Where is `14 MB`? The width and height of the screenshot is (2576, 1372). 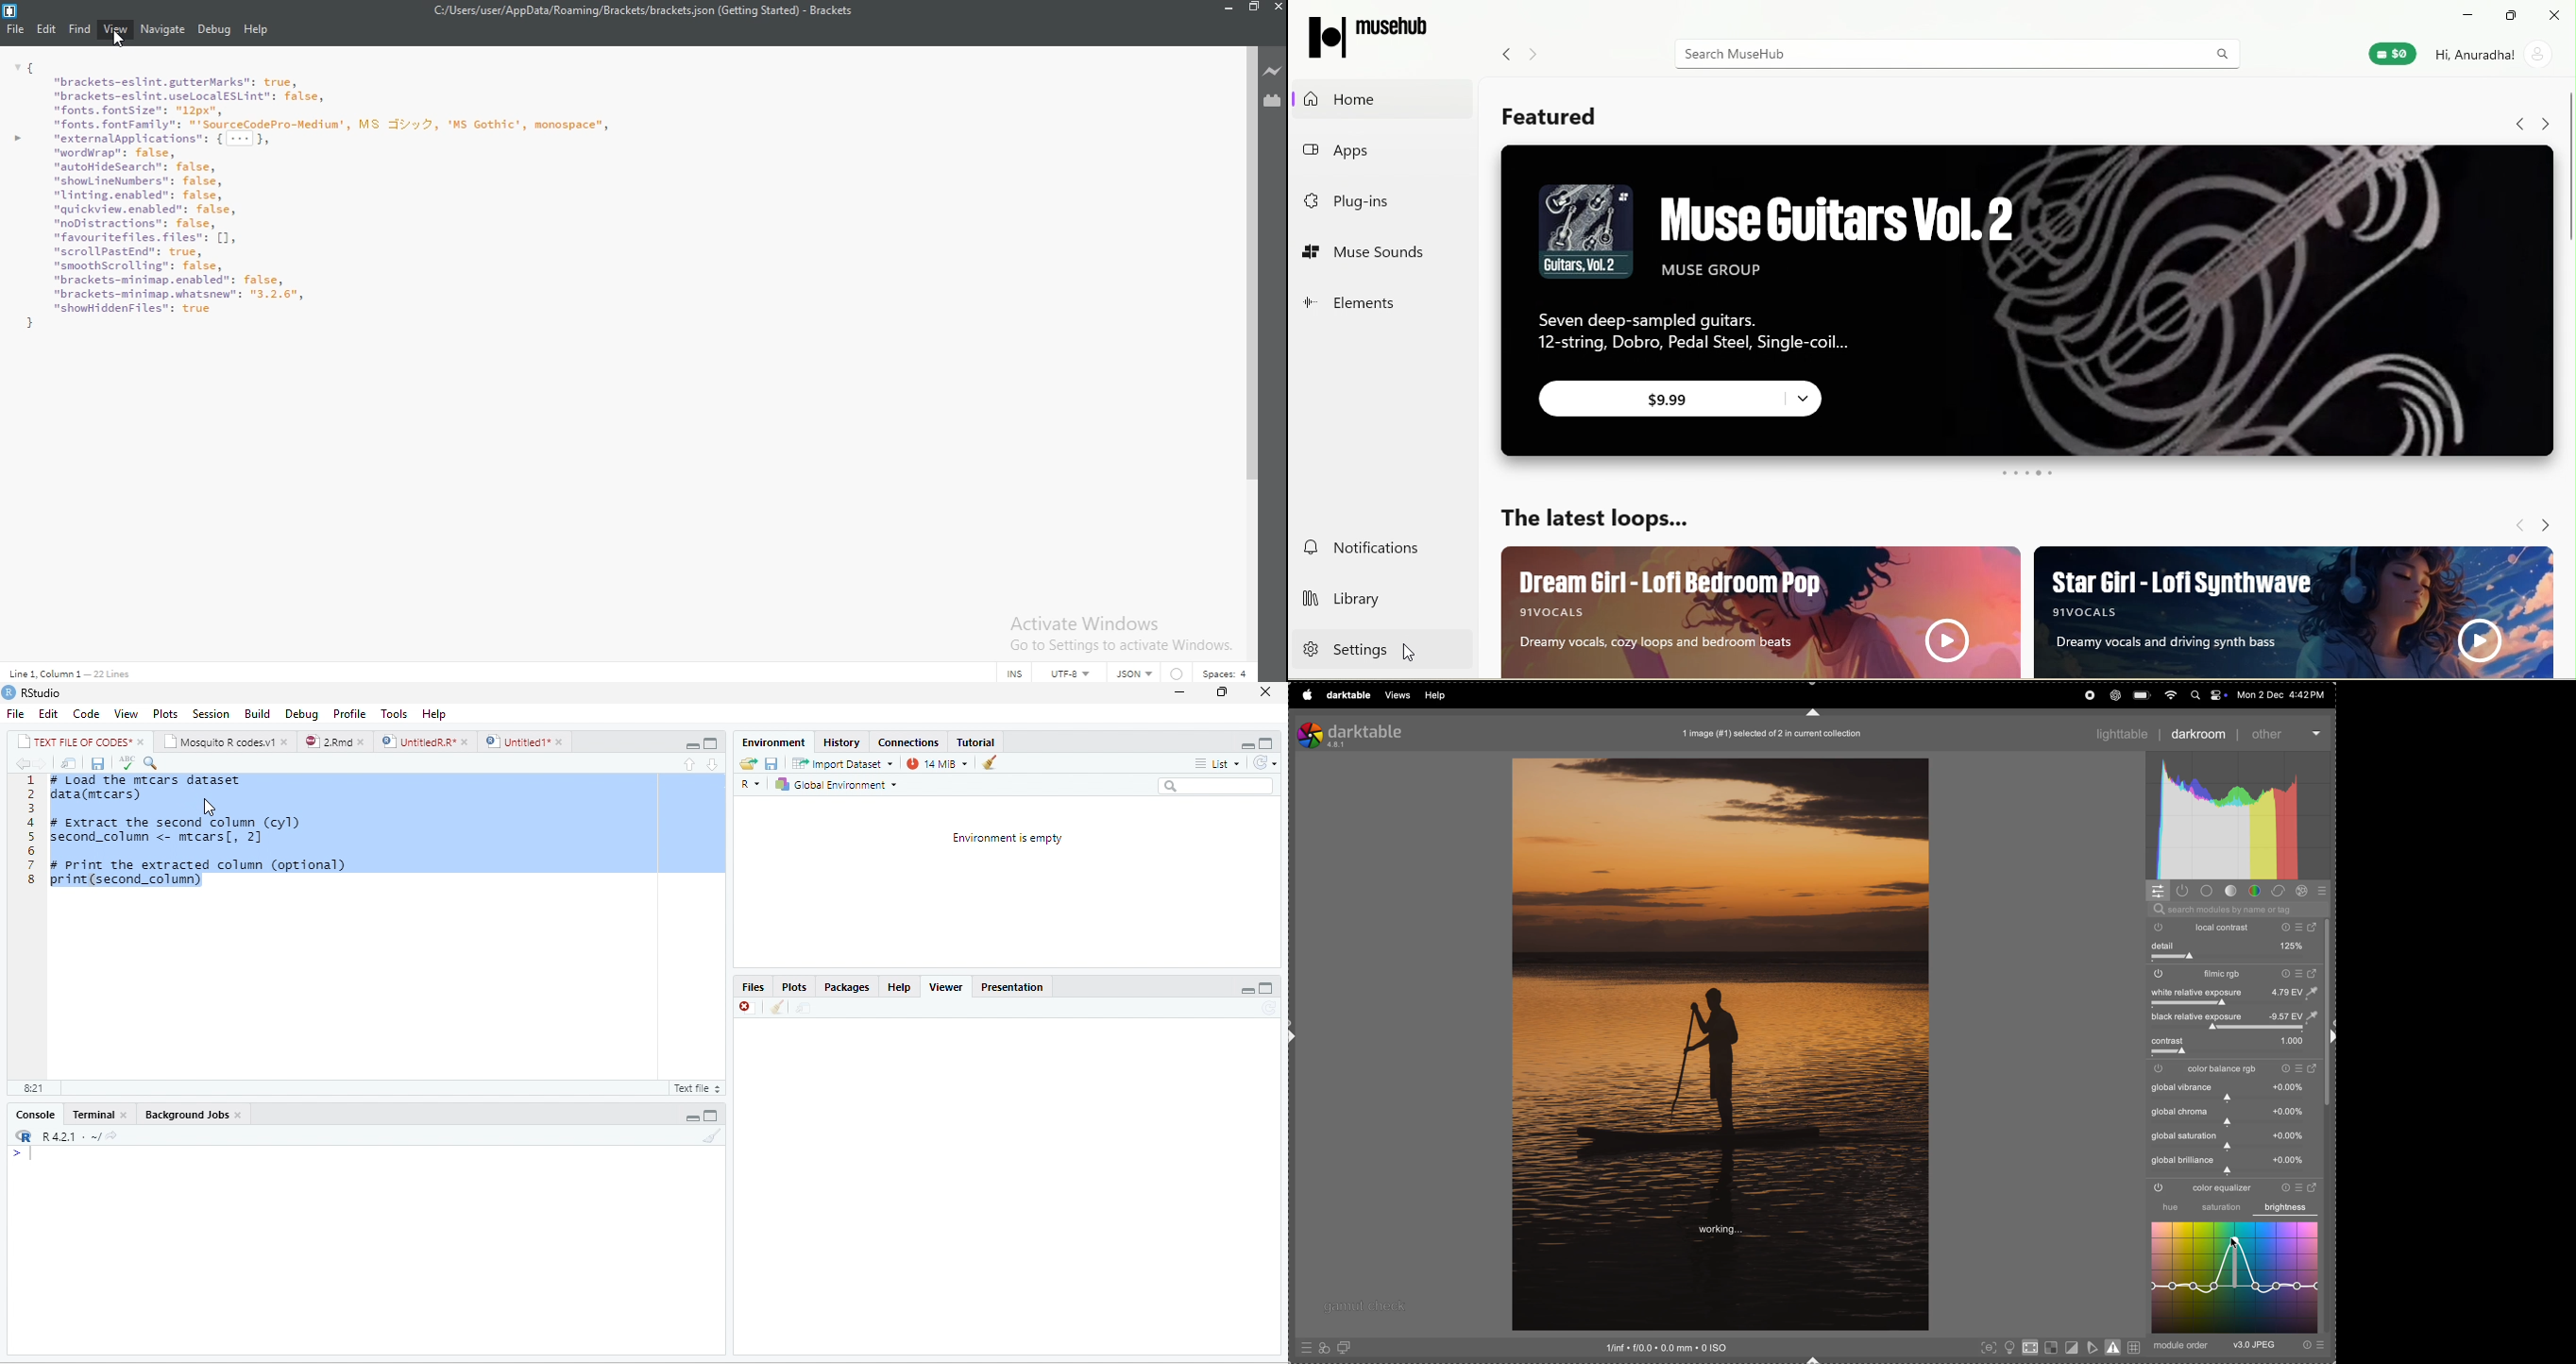
14 MB is located at coordinates (938, 763).